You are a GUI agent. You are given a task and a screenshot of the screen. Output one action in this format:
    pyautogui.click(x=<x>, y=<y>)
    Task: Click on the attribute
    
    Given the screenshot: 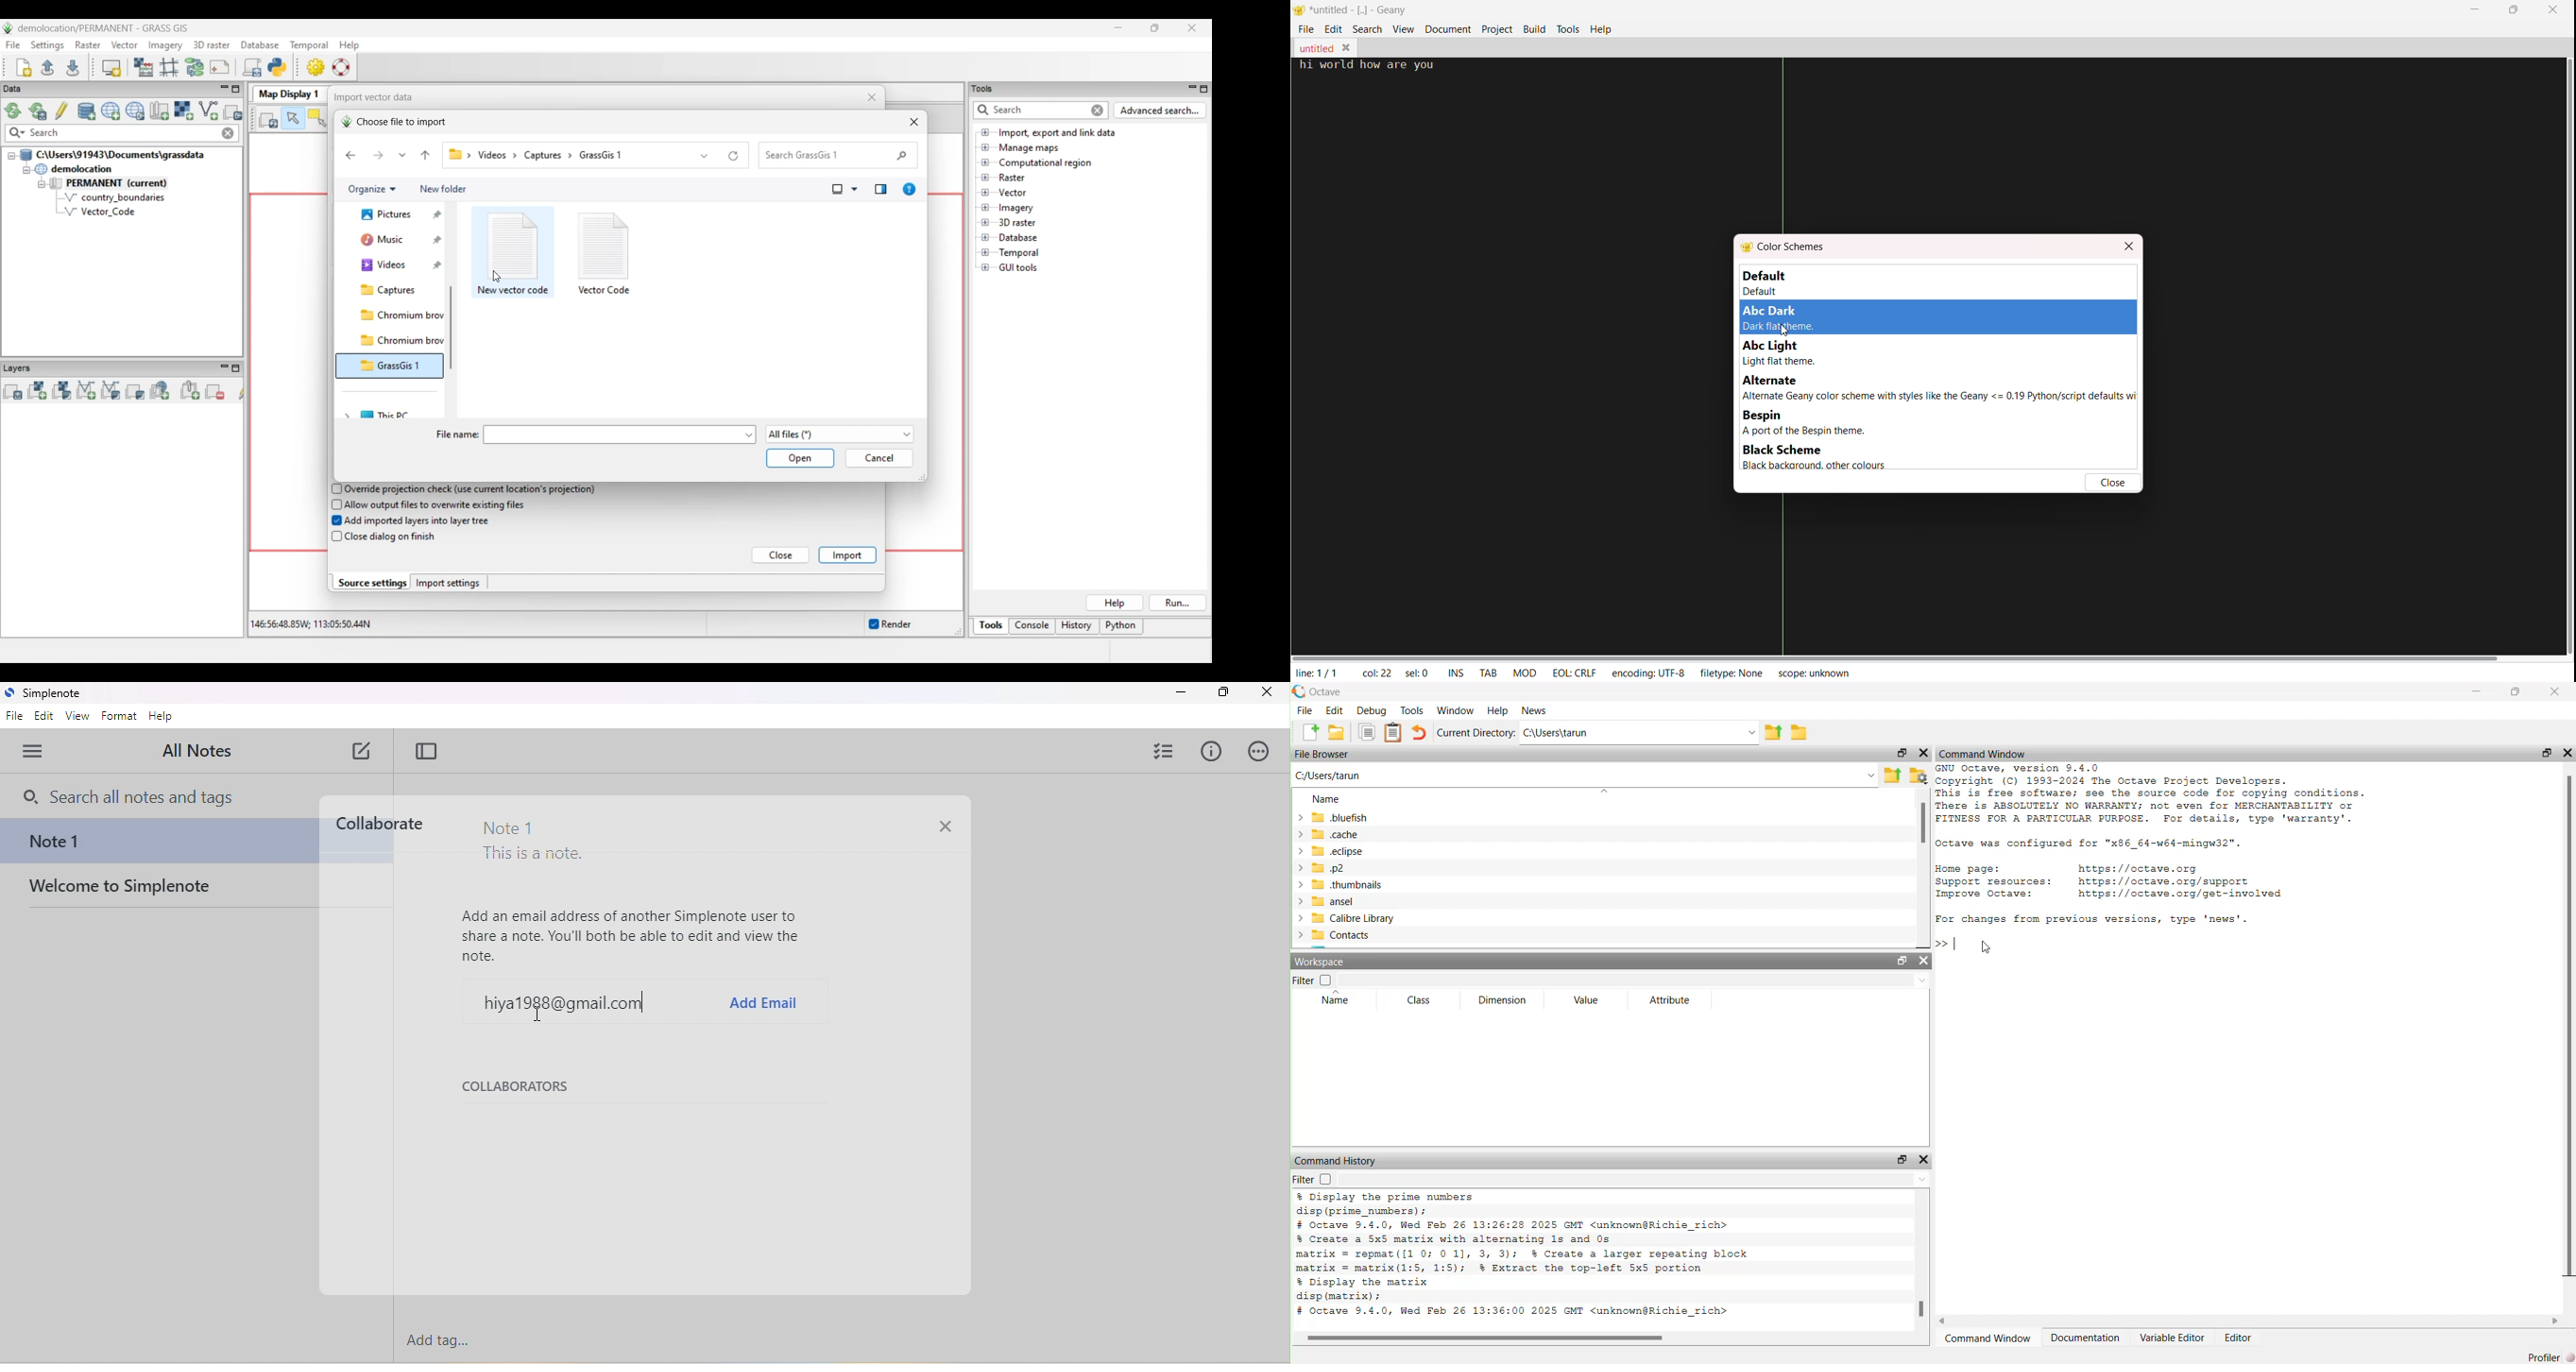 What is the action you would take?
    pyautogui.click(x=1671, y=1002)
    